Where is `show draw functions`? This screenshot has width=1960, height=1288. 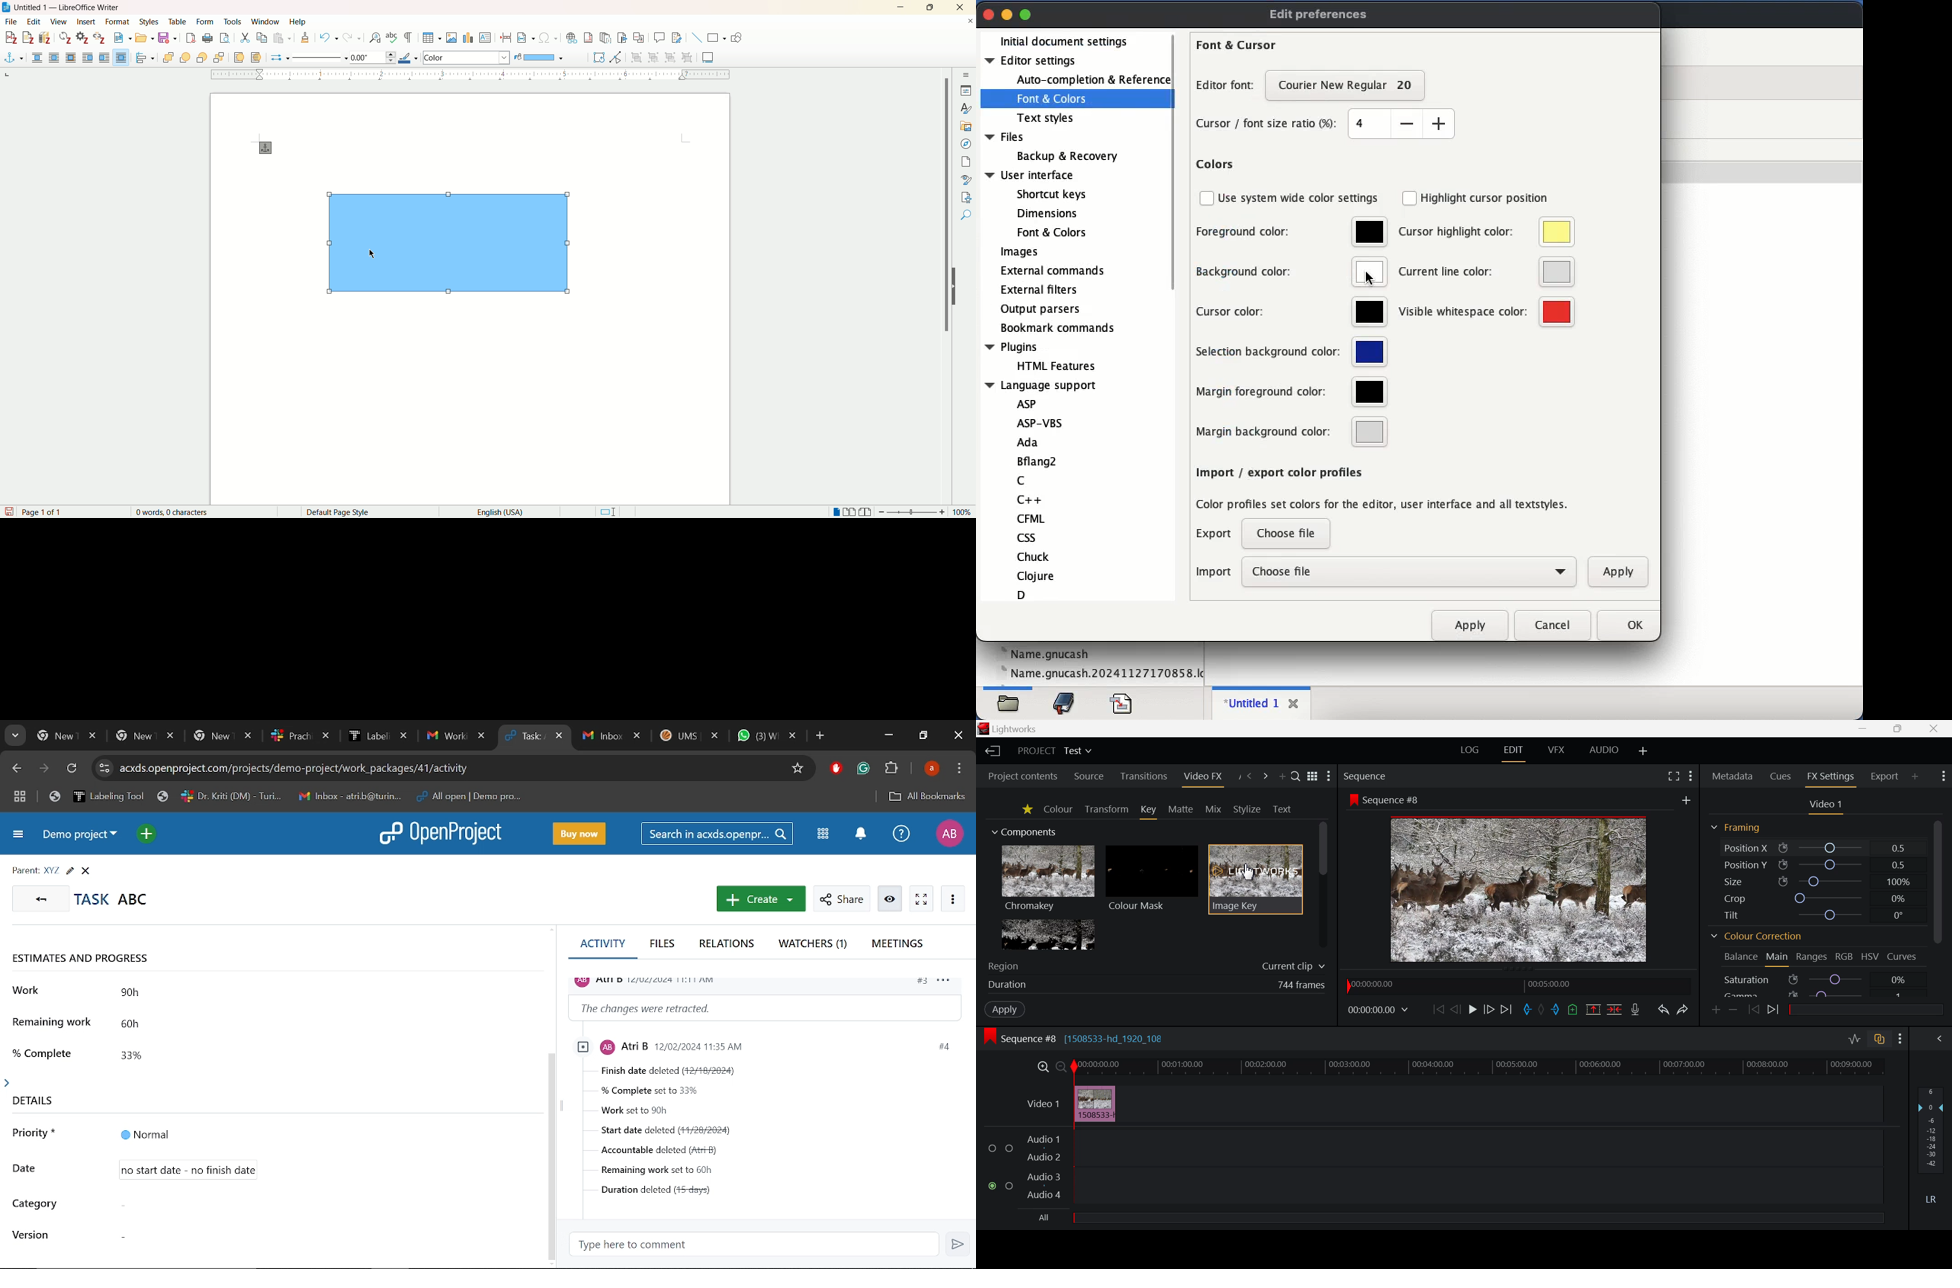
show draw functions is located at coordinates (736, 36).